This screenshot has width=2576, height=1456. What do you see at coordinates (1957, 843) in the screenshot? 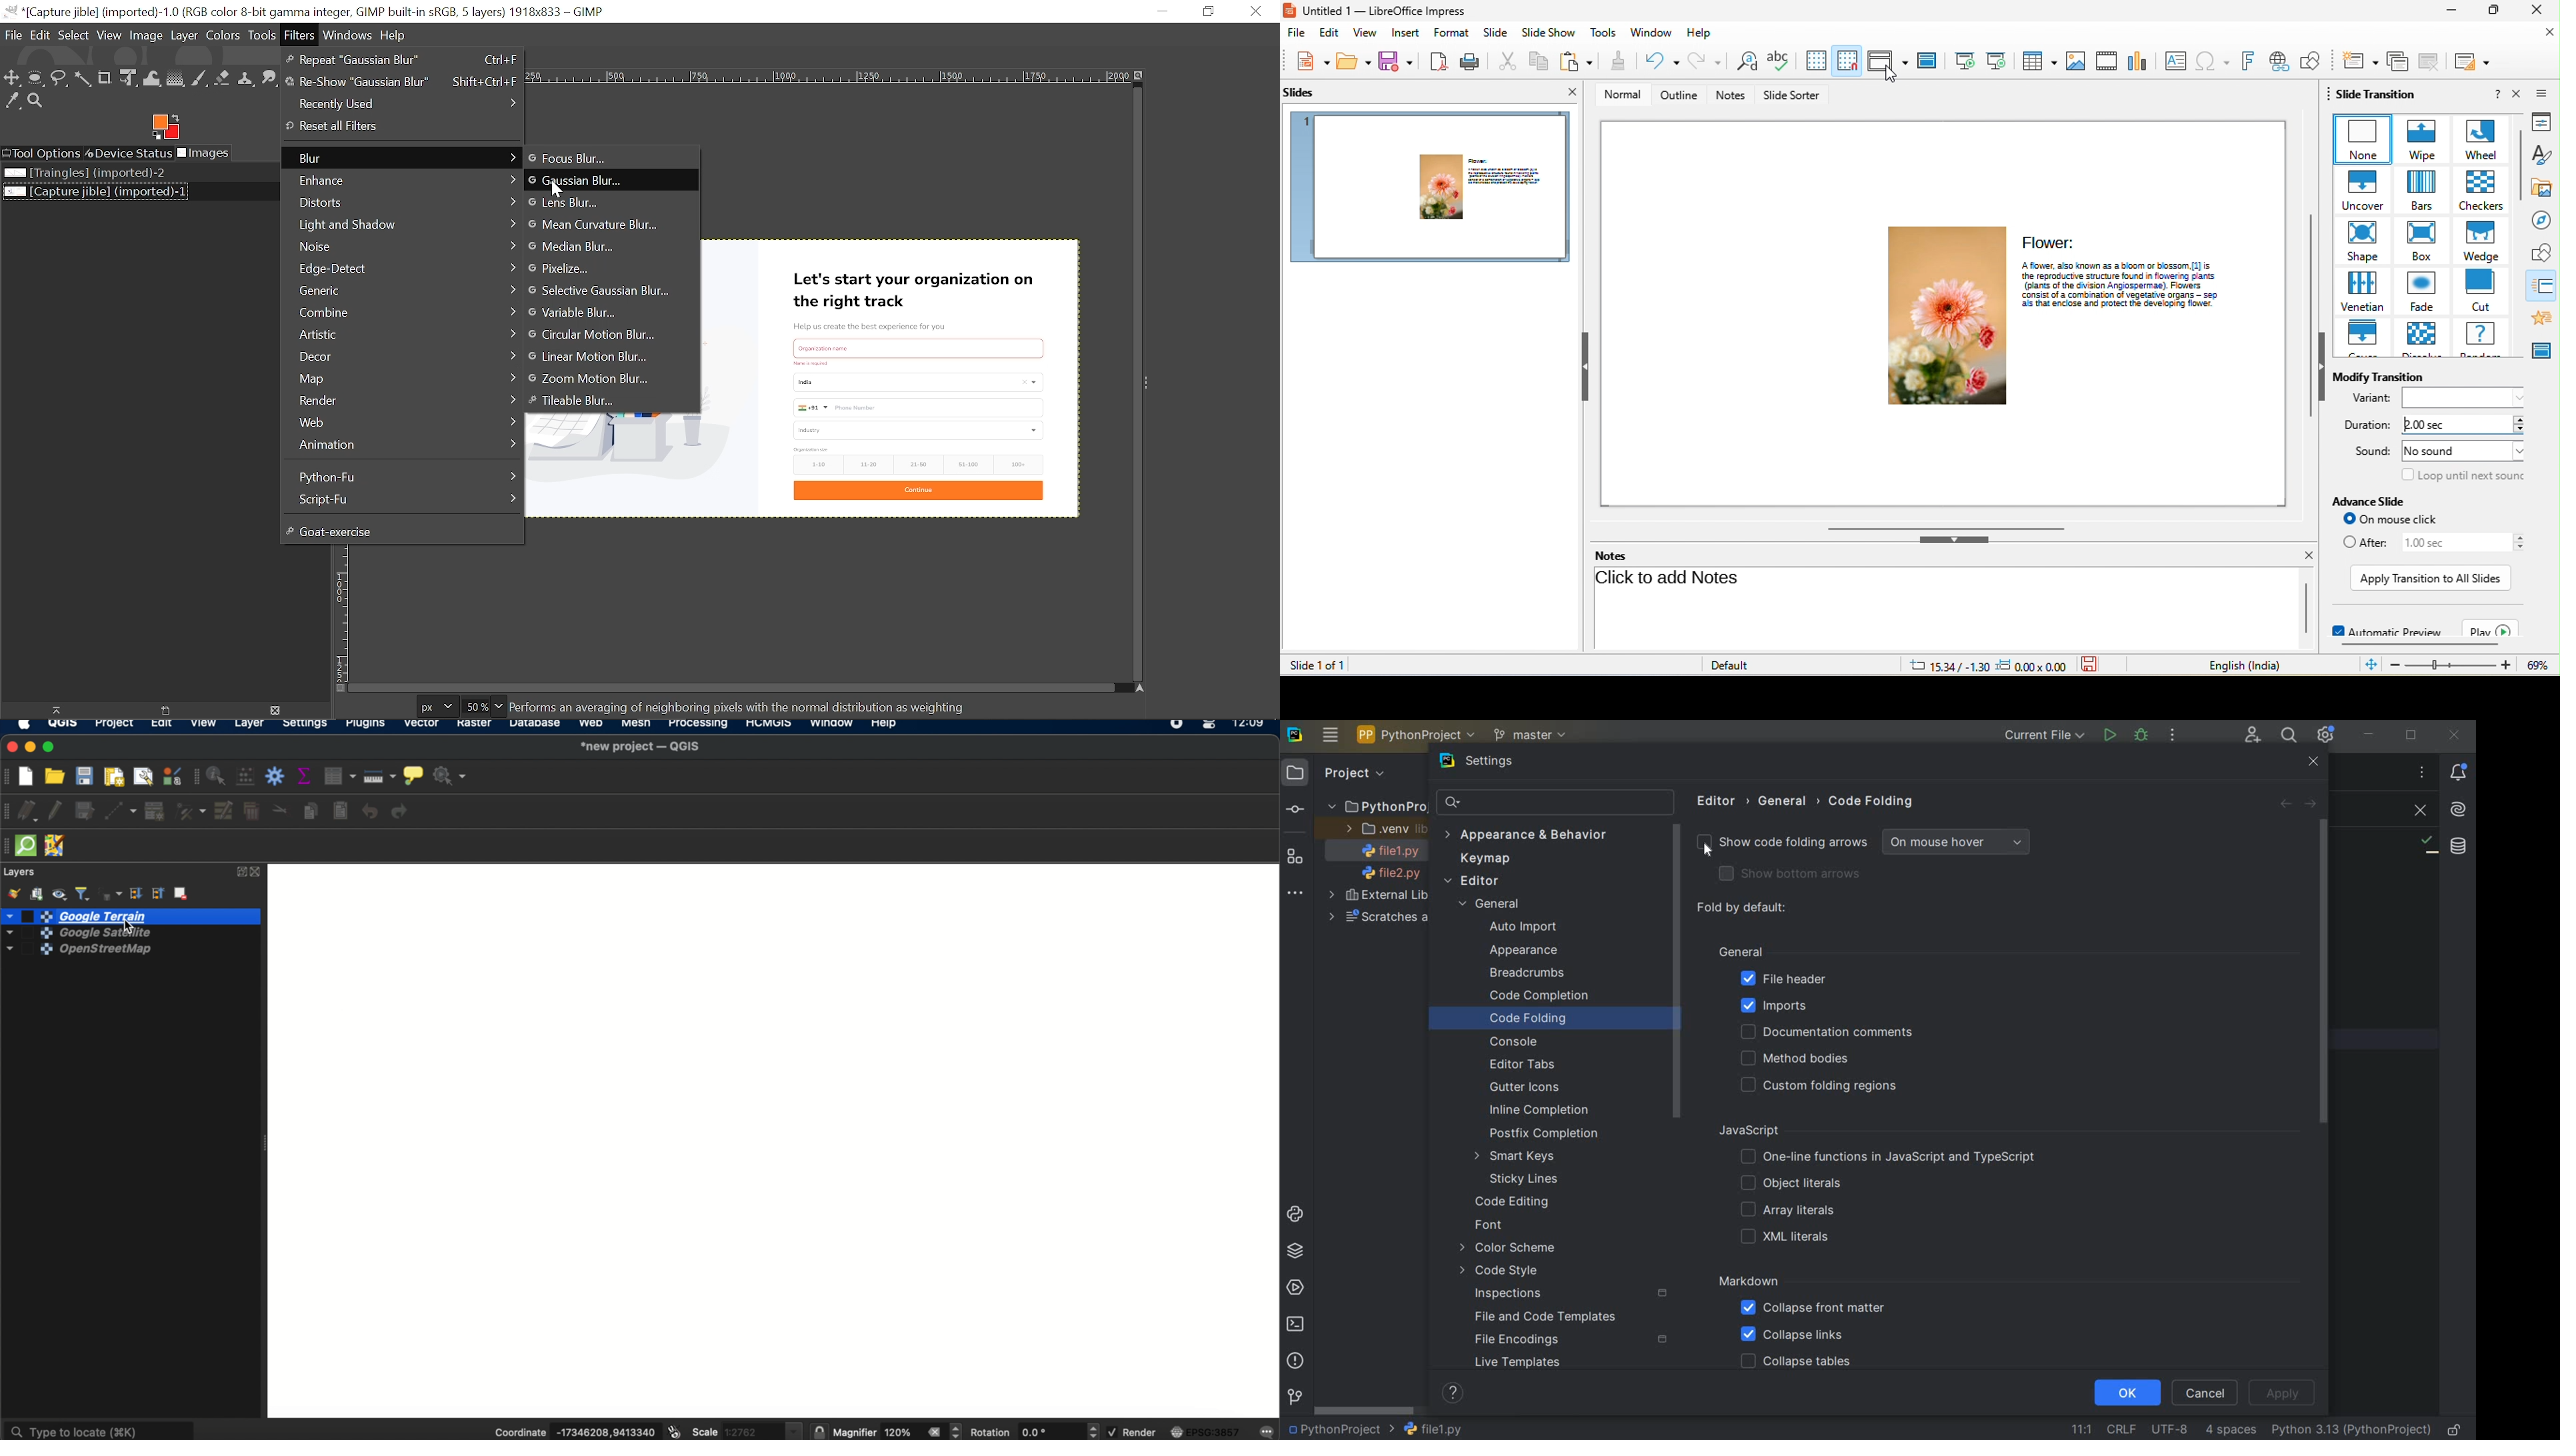
I see `ON MOUSE HOVER` at bounding box center [1957, 843].